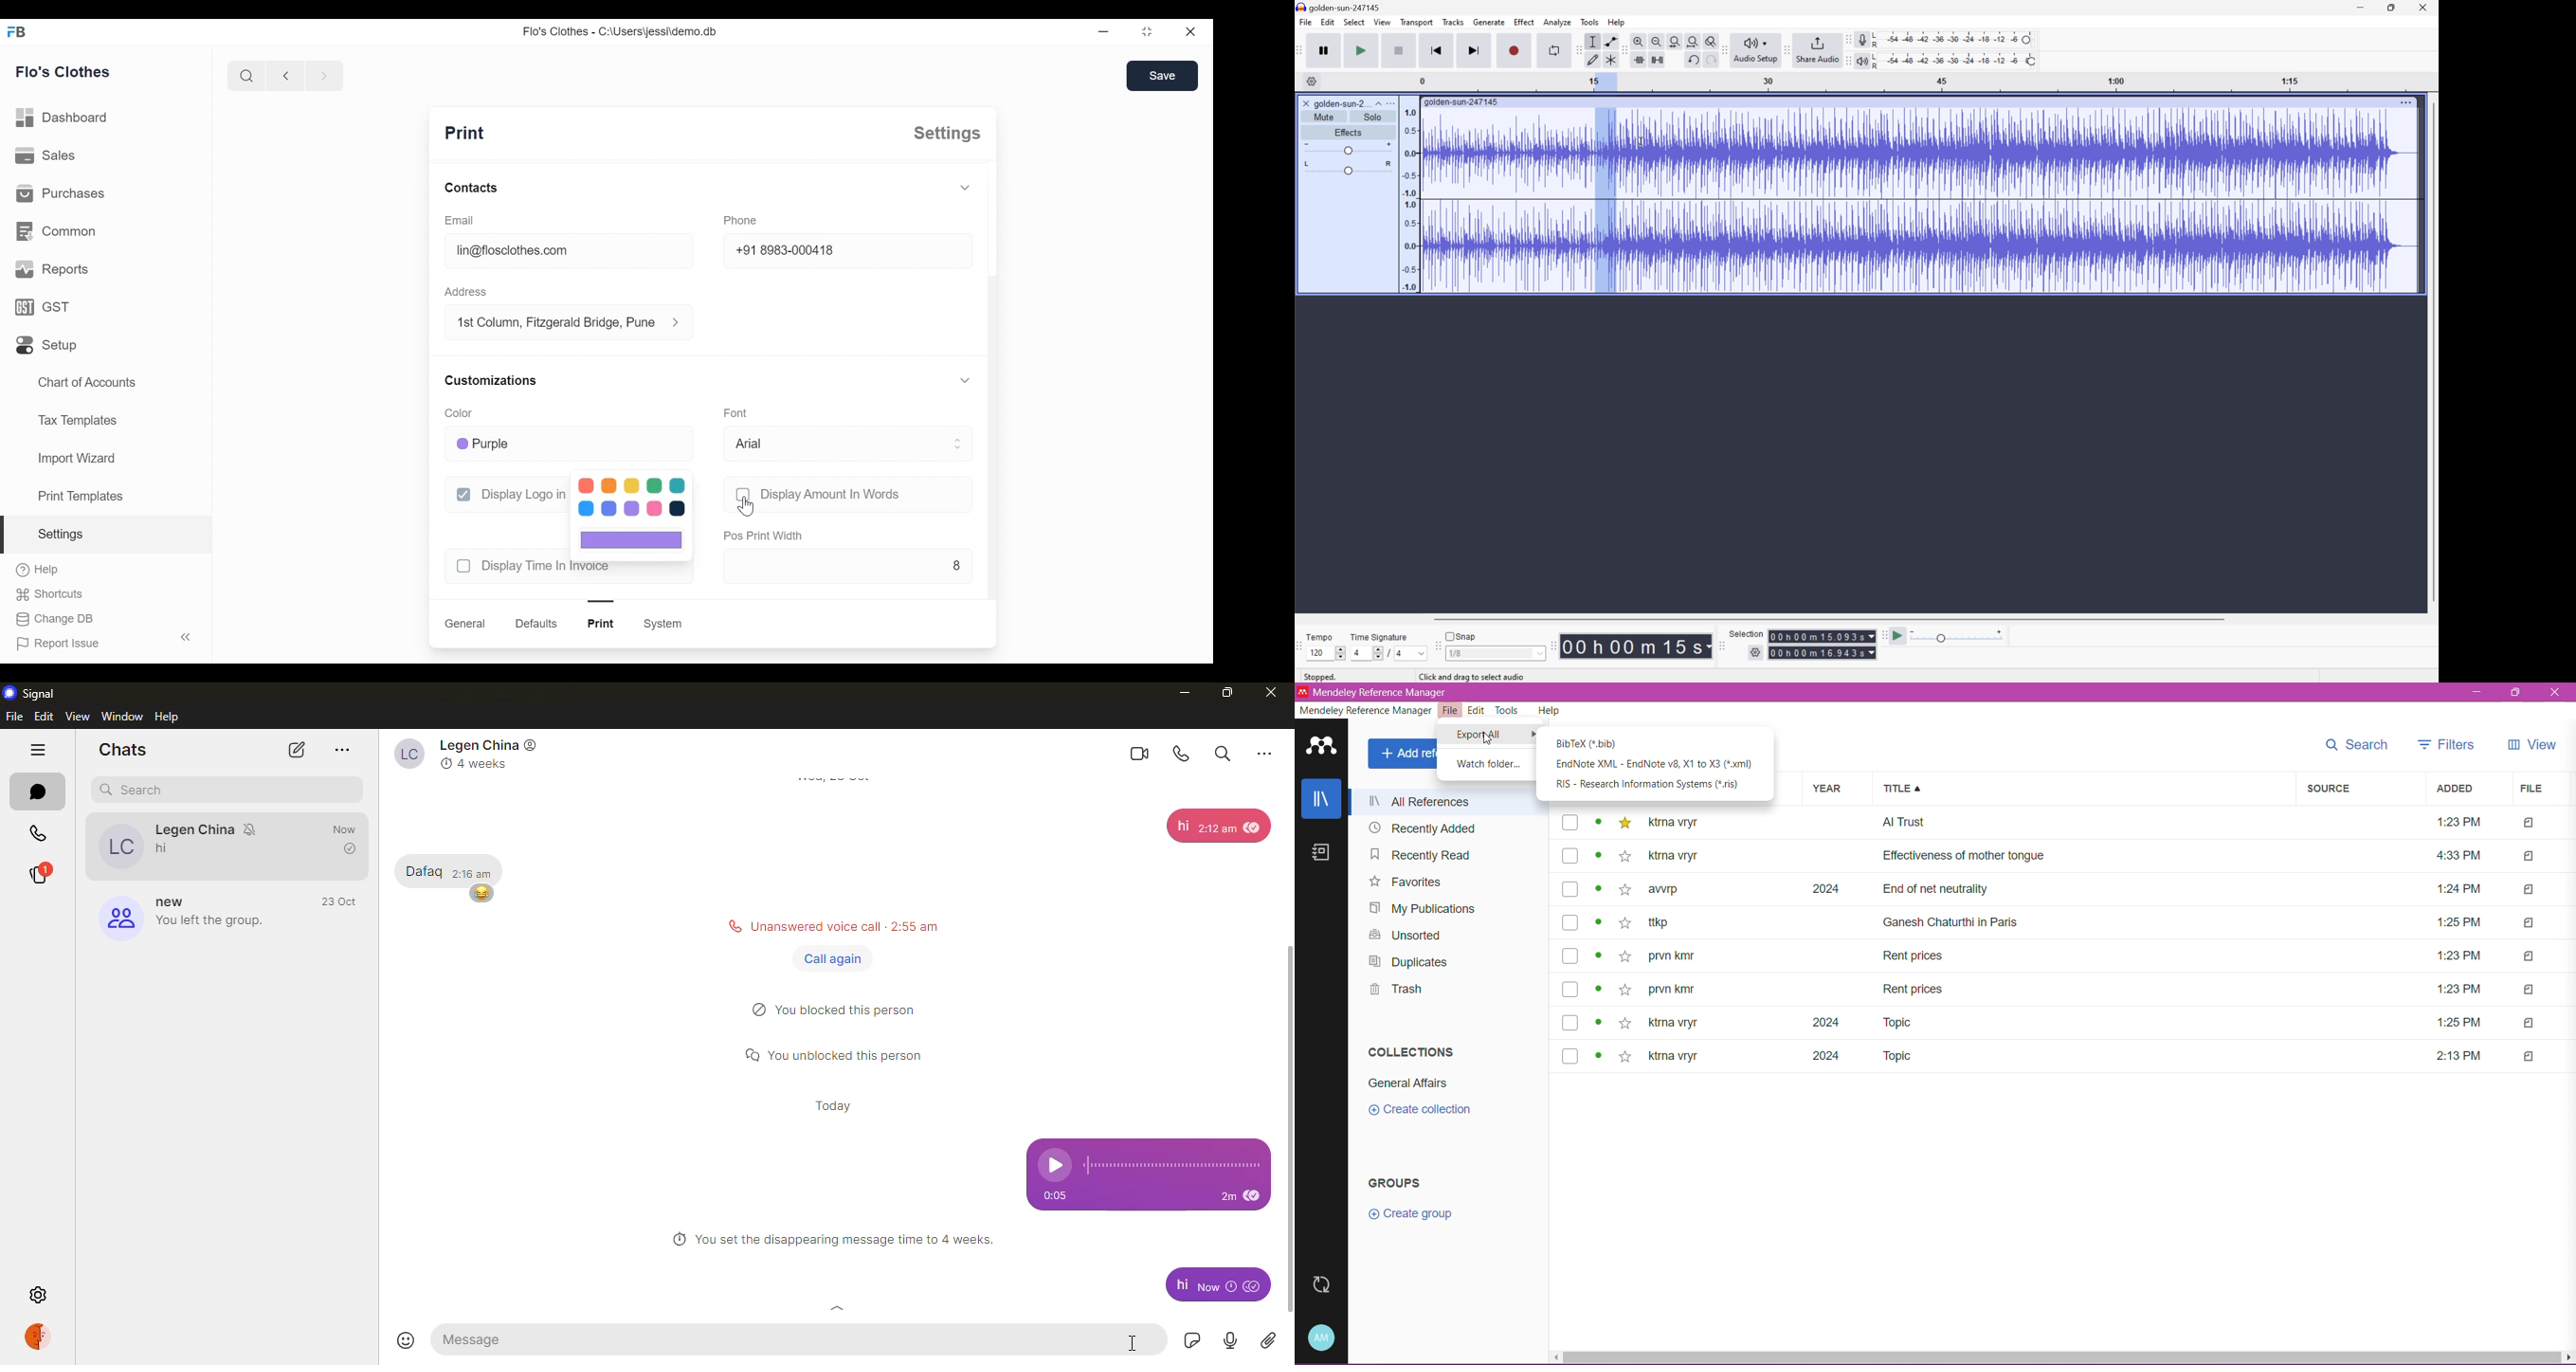 This screenshot has height=1372, width=2576. Describe the element at coordinates (620, 31) in the screenshot. I see `Flo's Clothes - C:\Users\jessi\demo.db` at that location.